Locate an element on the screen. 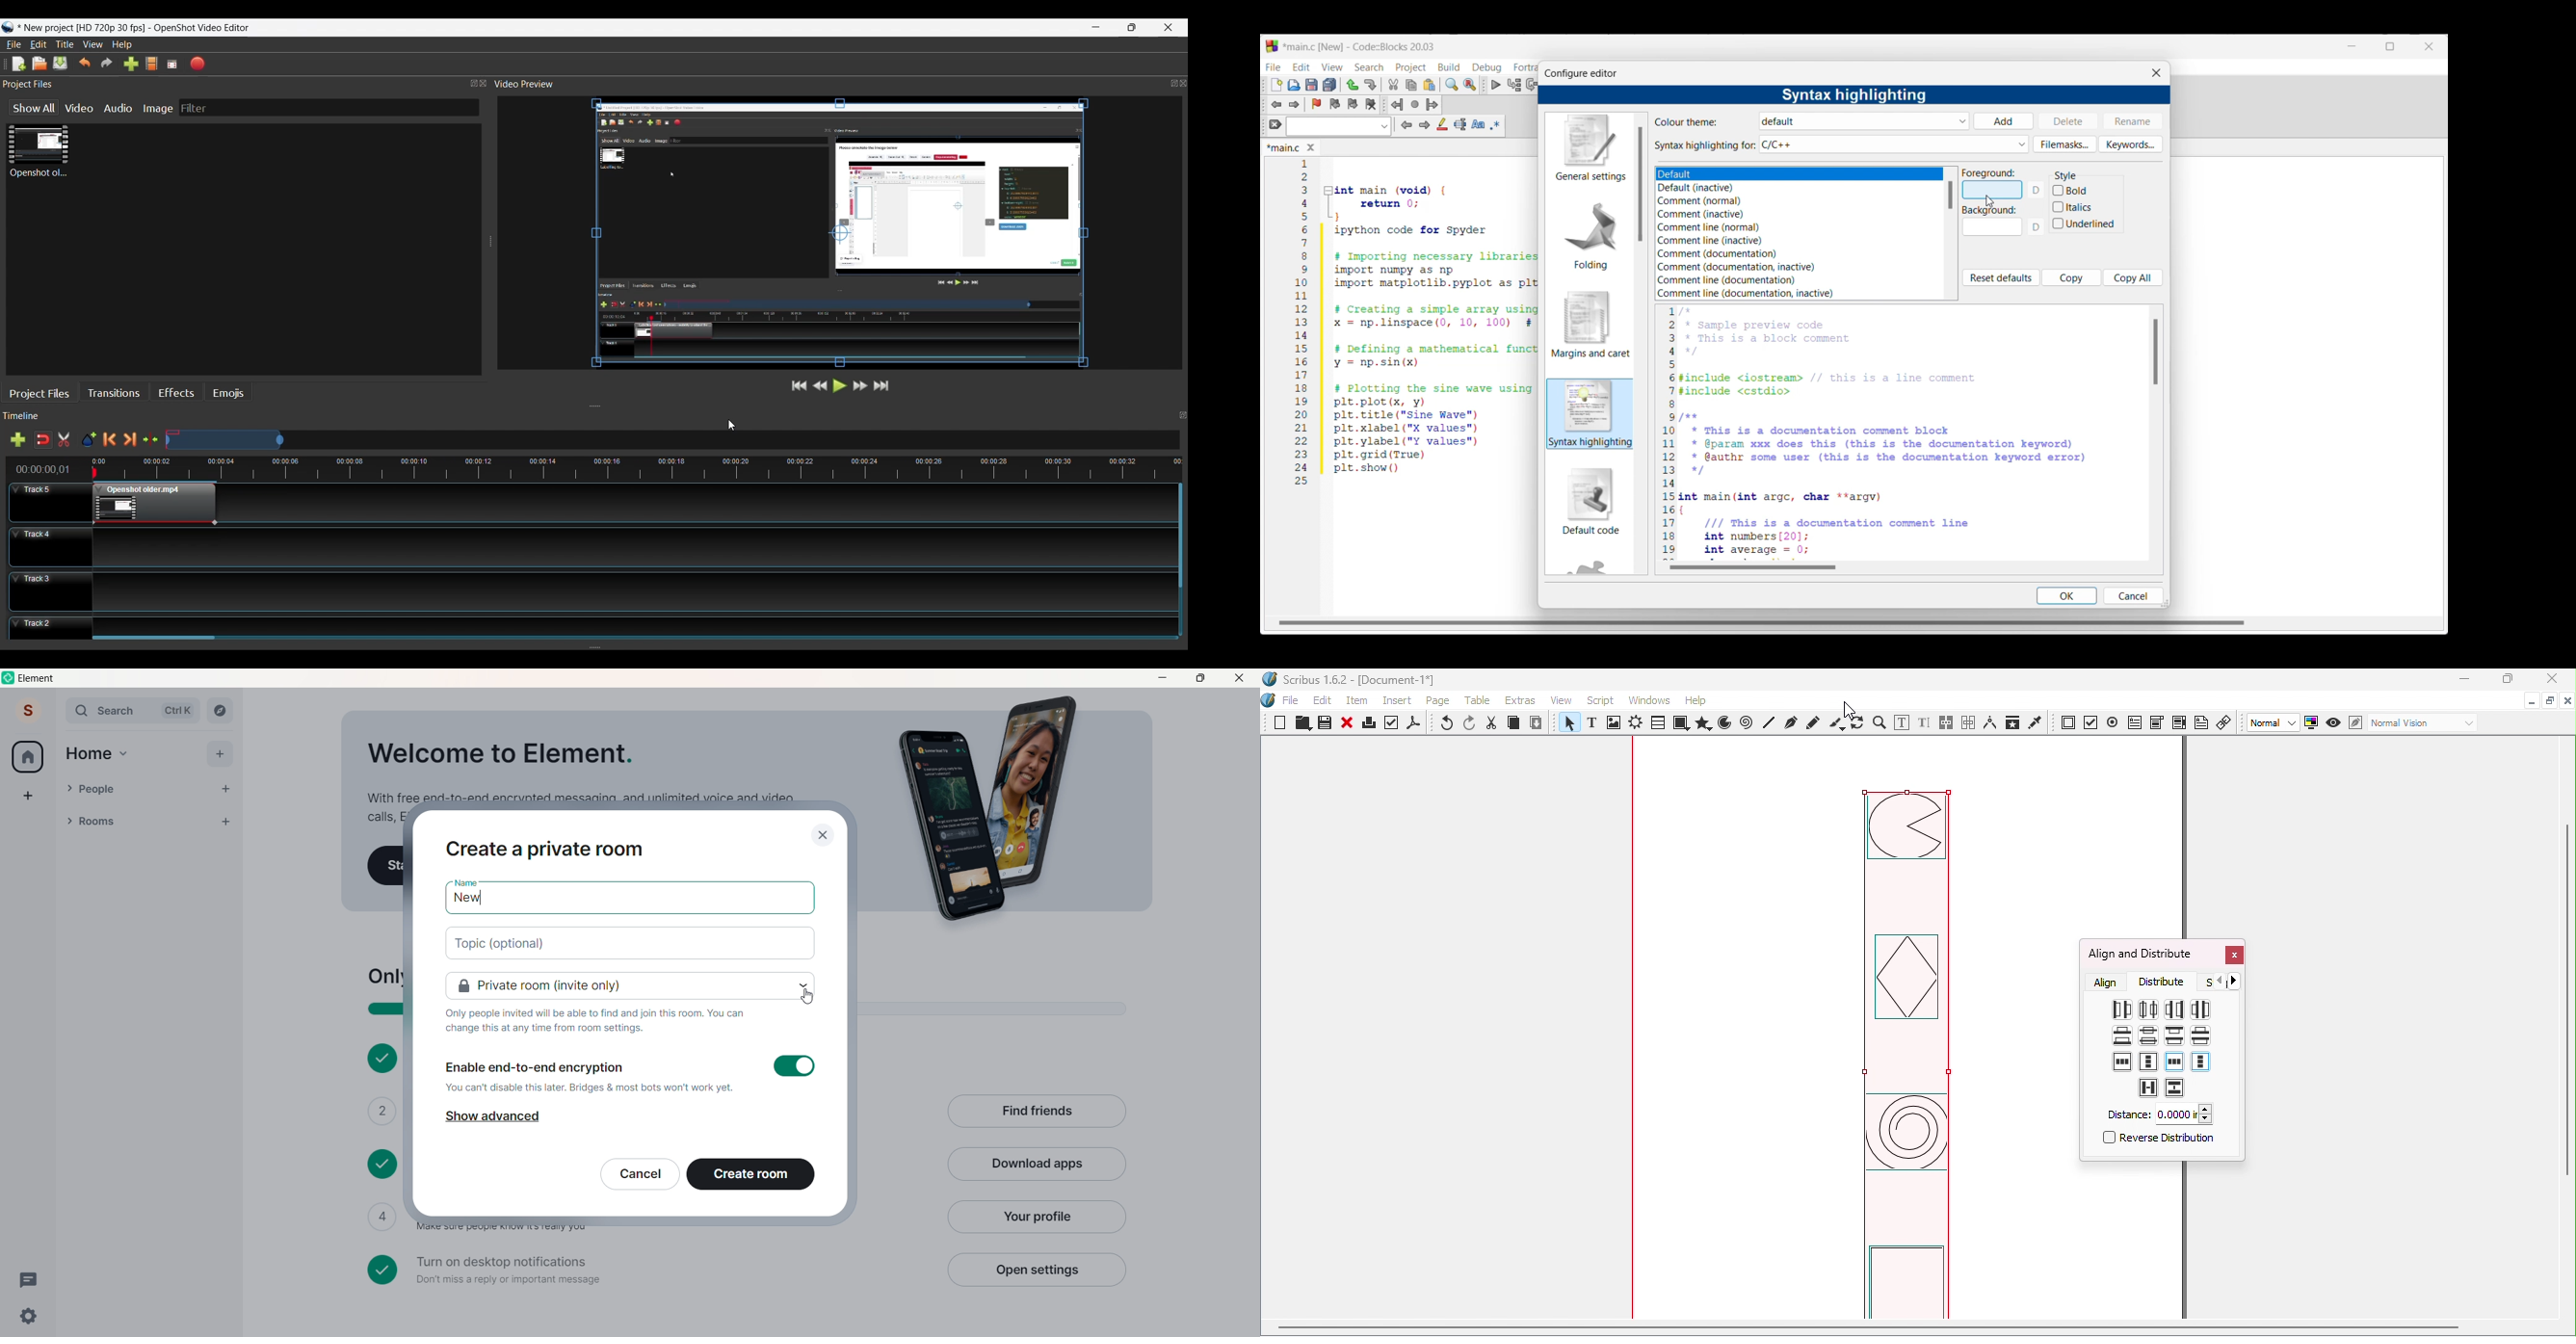 Image resolution: width=2576 pixels, height=1344 pixels. Ctrl K is located at coordinates (178, 711).